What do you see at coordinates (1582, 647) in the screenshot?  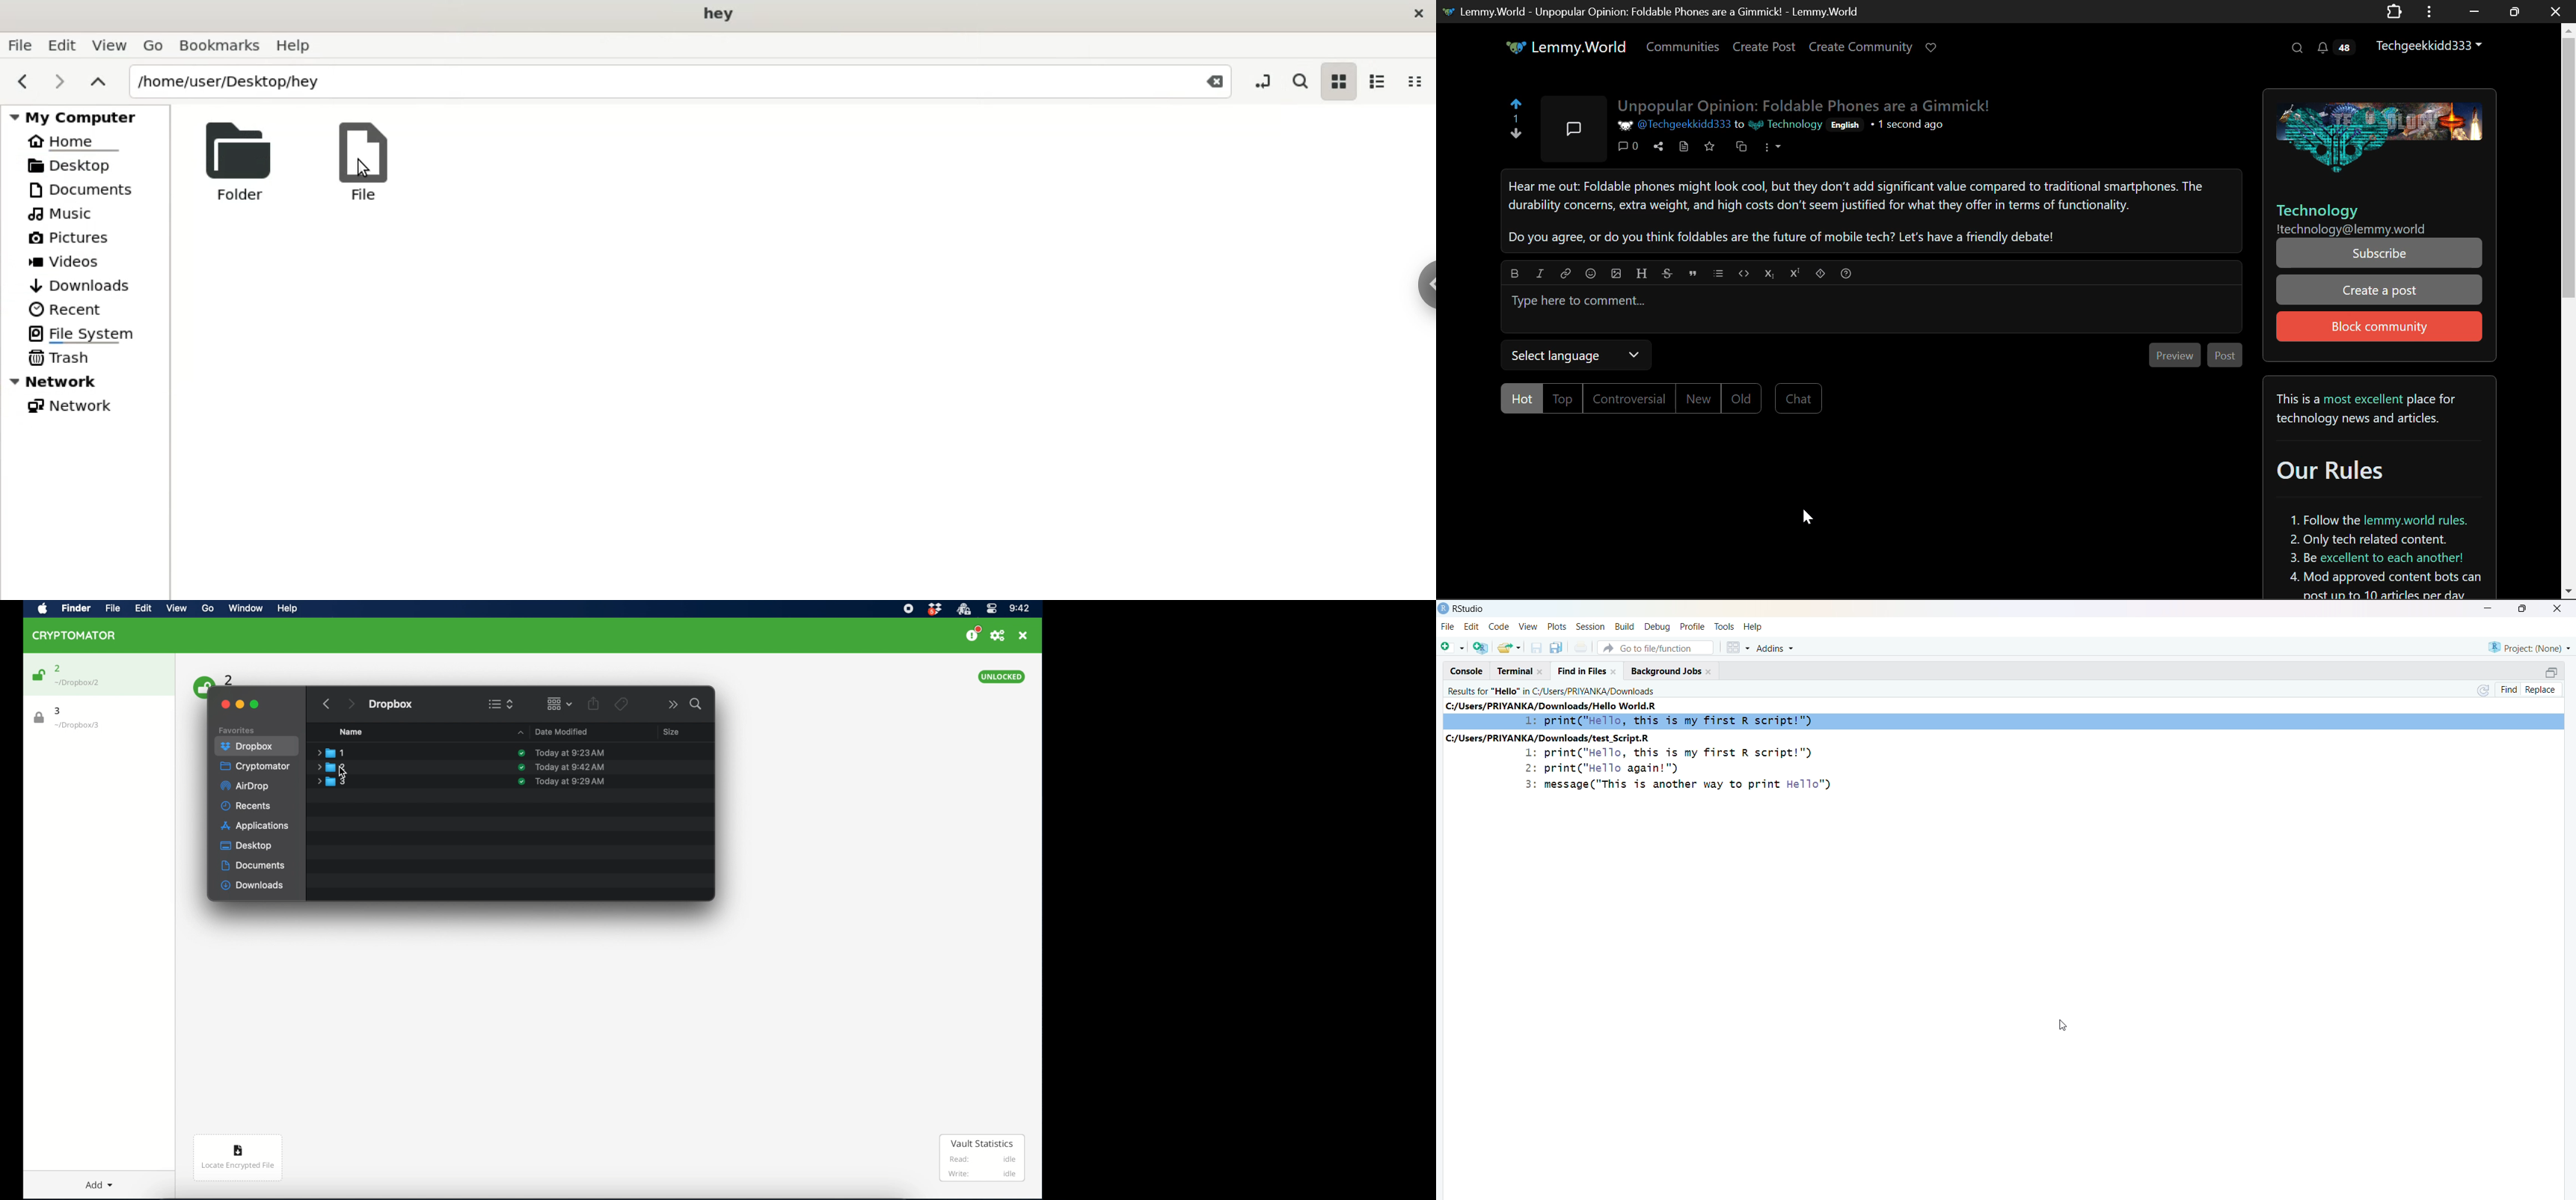 I see `print` at bounding box center [1582, 647].